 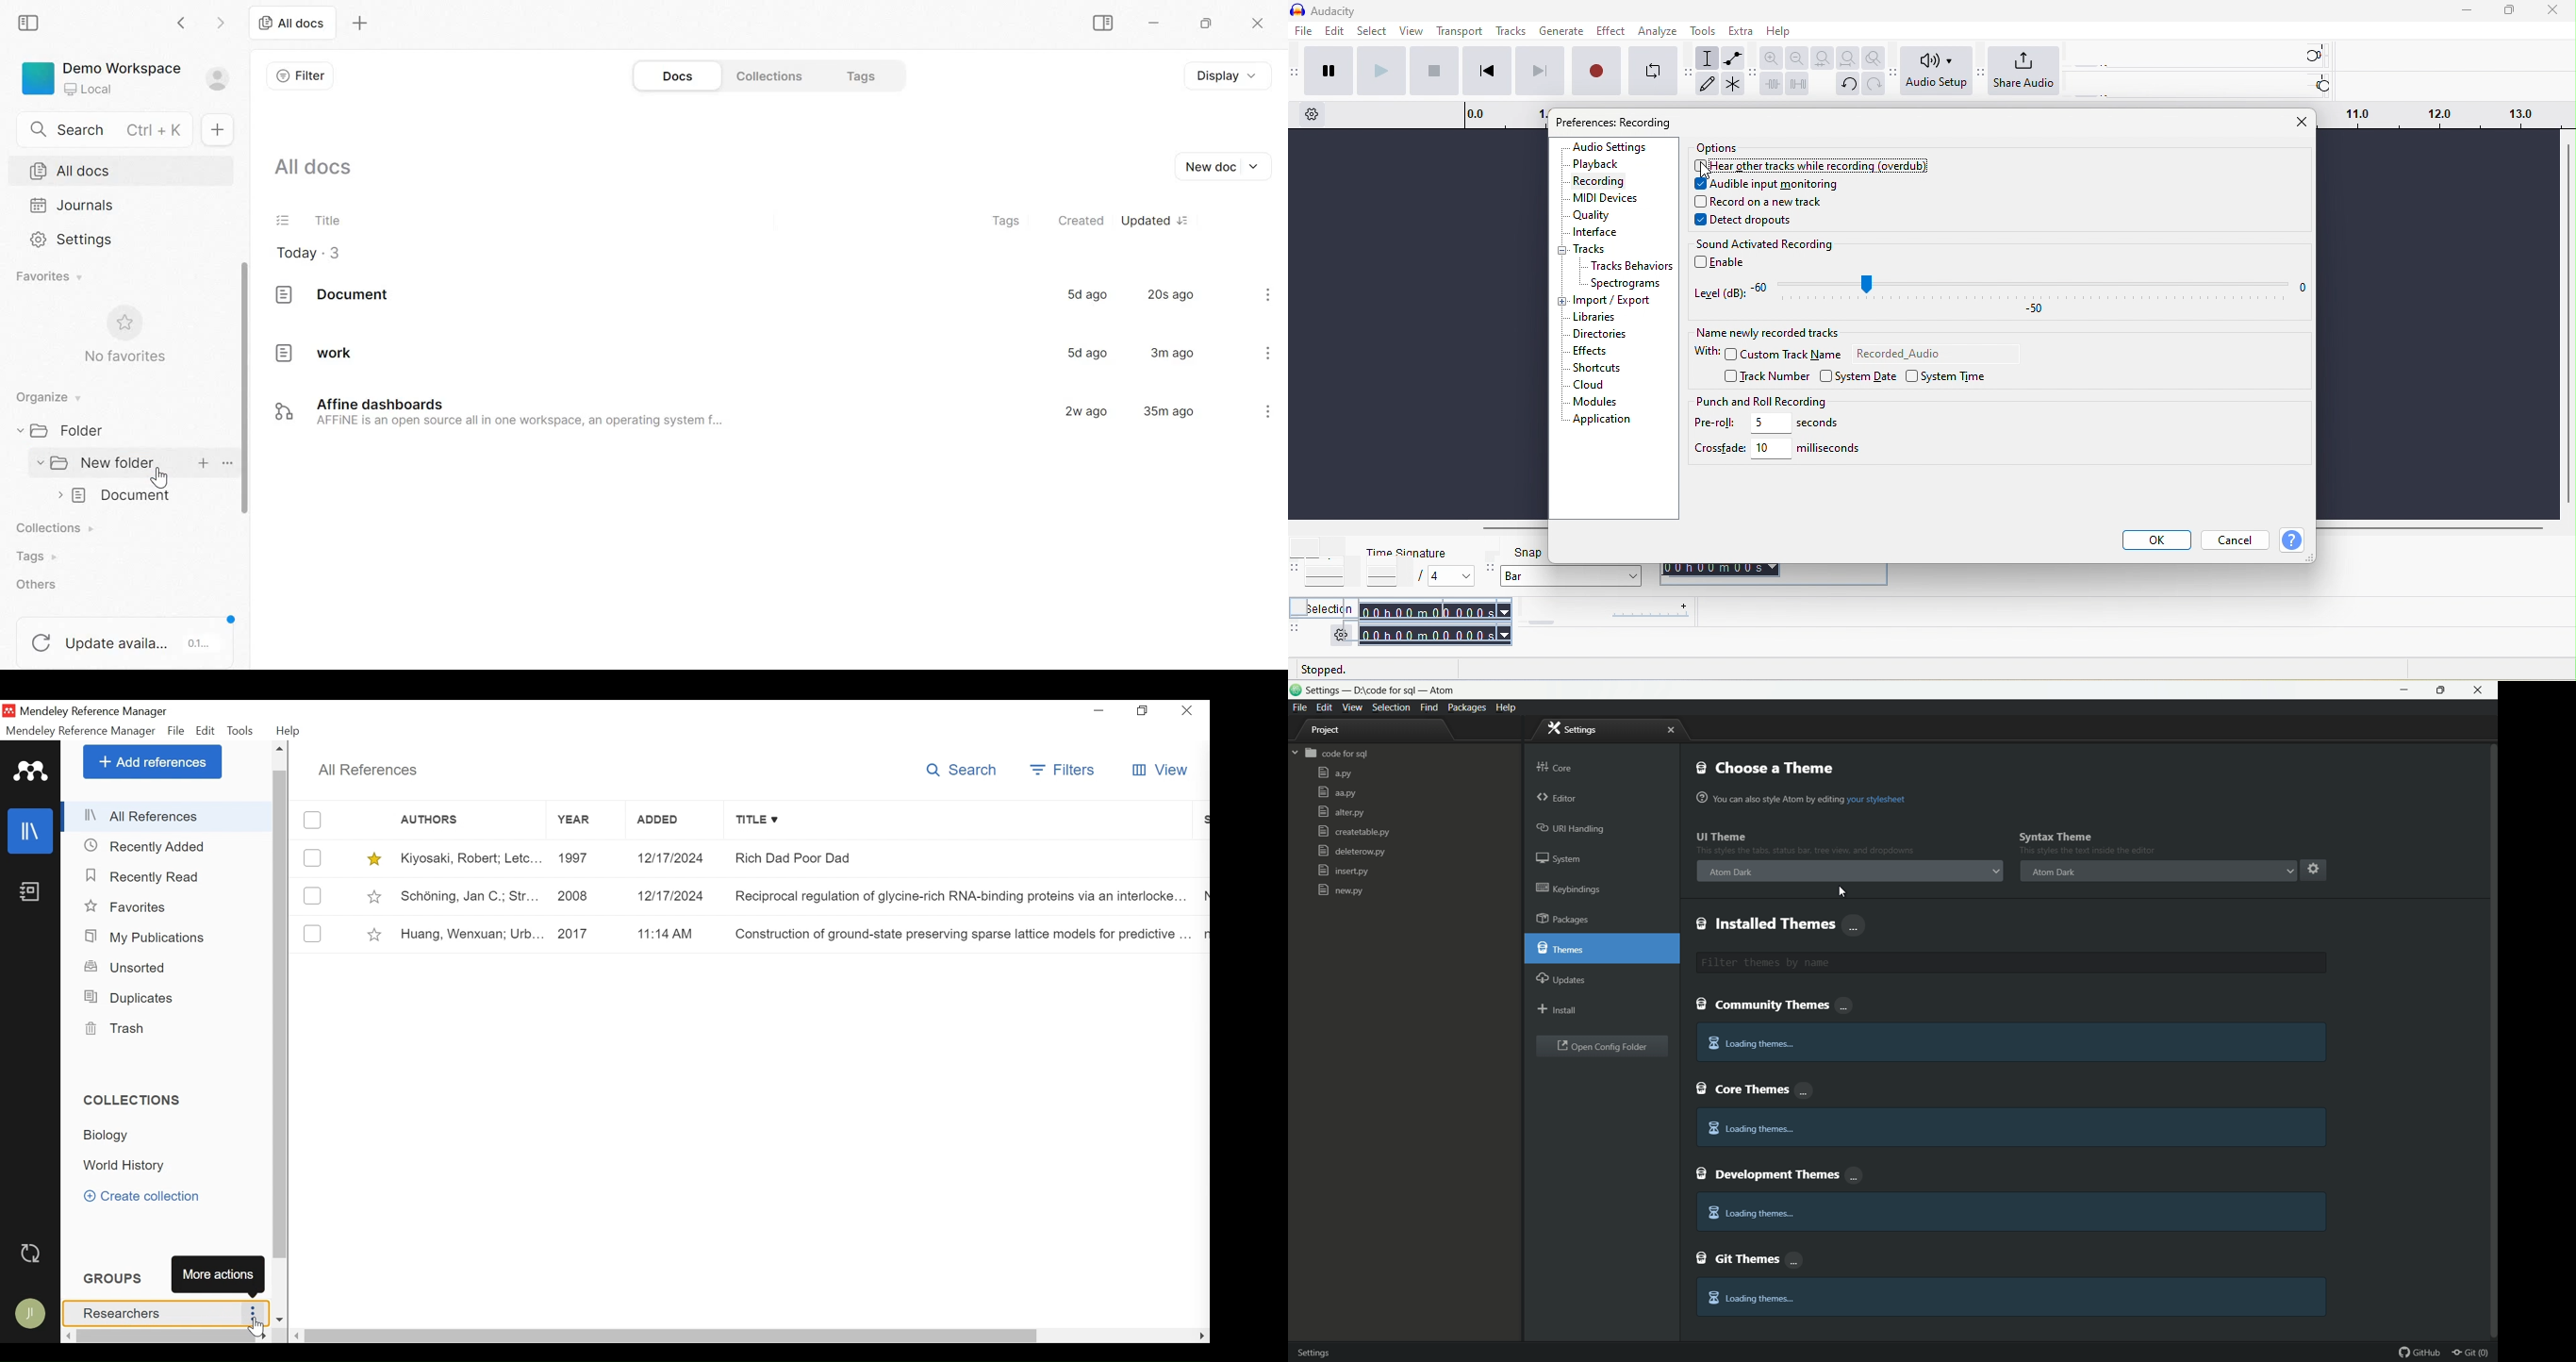 I want to click on community theme, so click(x=1777, y=1006).